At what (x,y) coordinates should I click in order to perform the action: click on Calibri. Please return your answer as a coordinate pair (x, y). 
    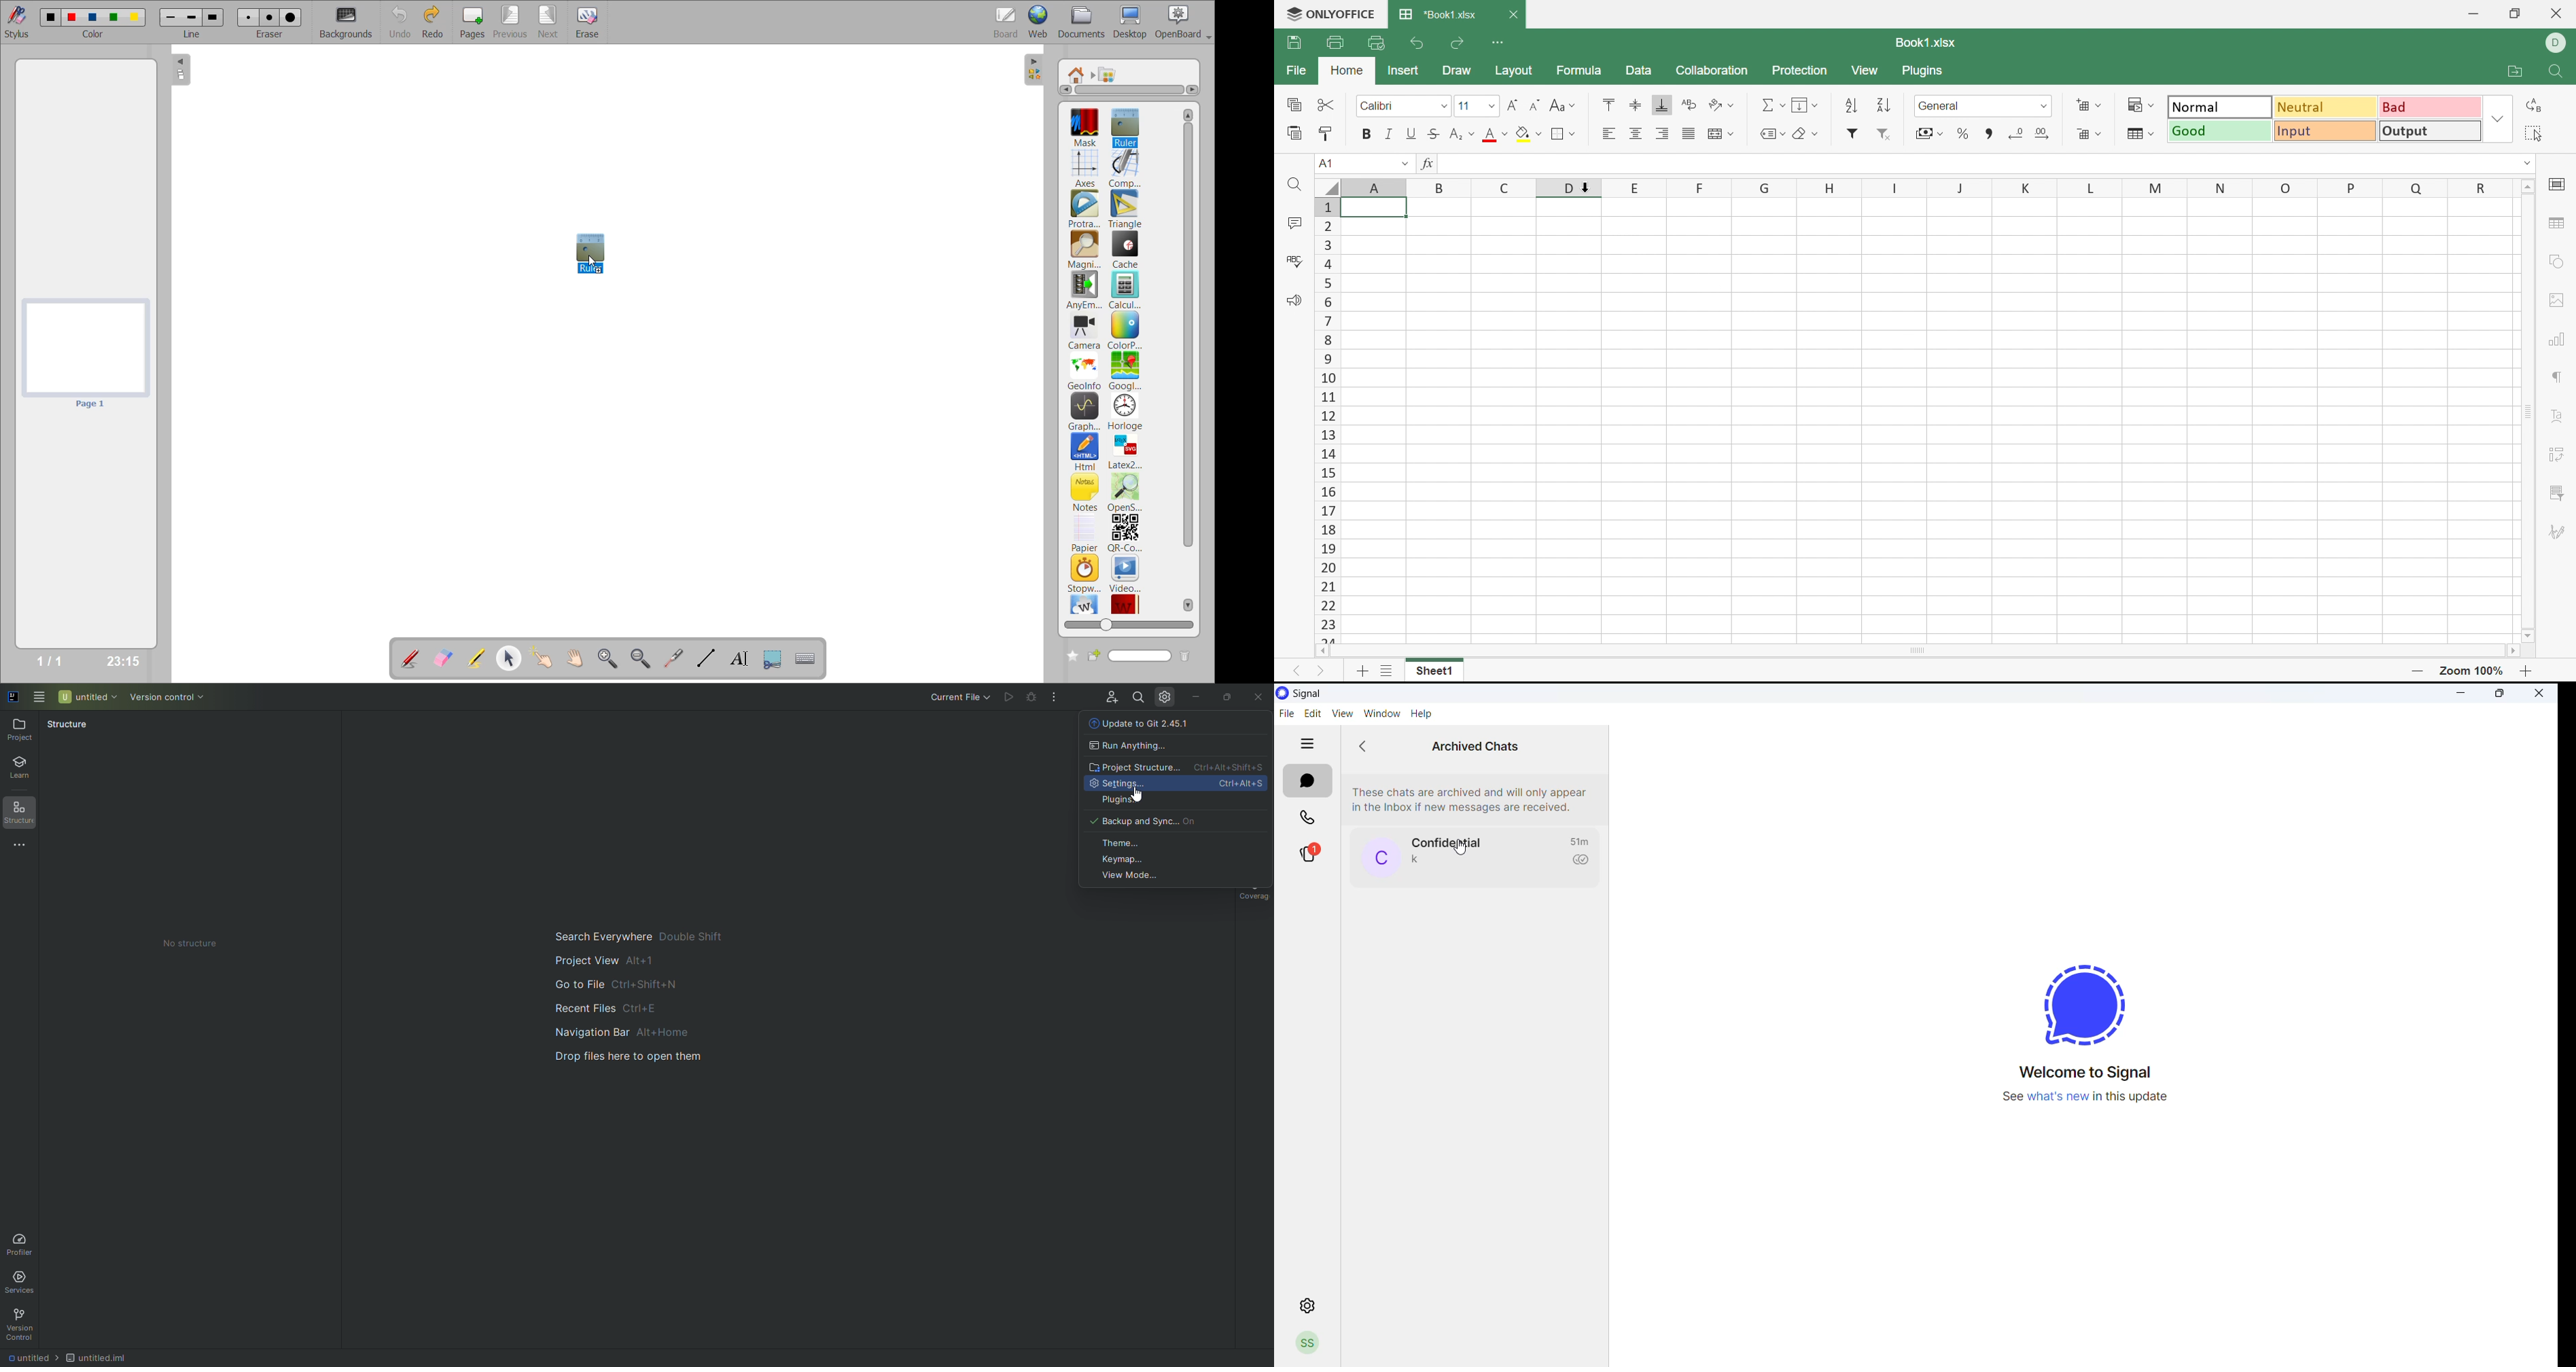
    Looking at the image, I should click on (1383, 104).